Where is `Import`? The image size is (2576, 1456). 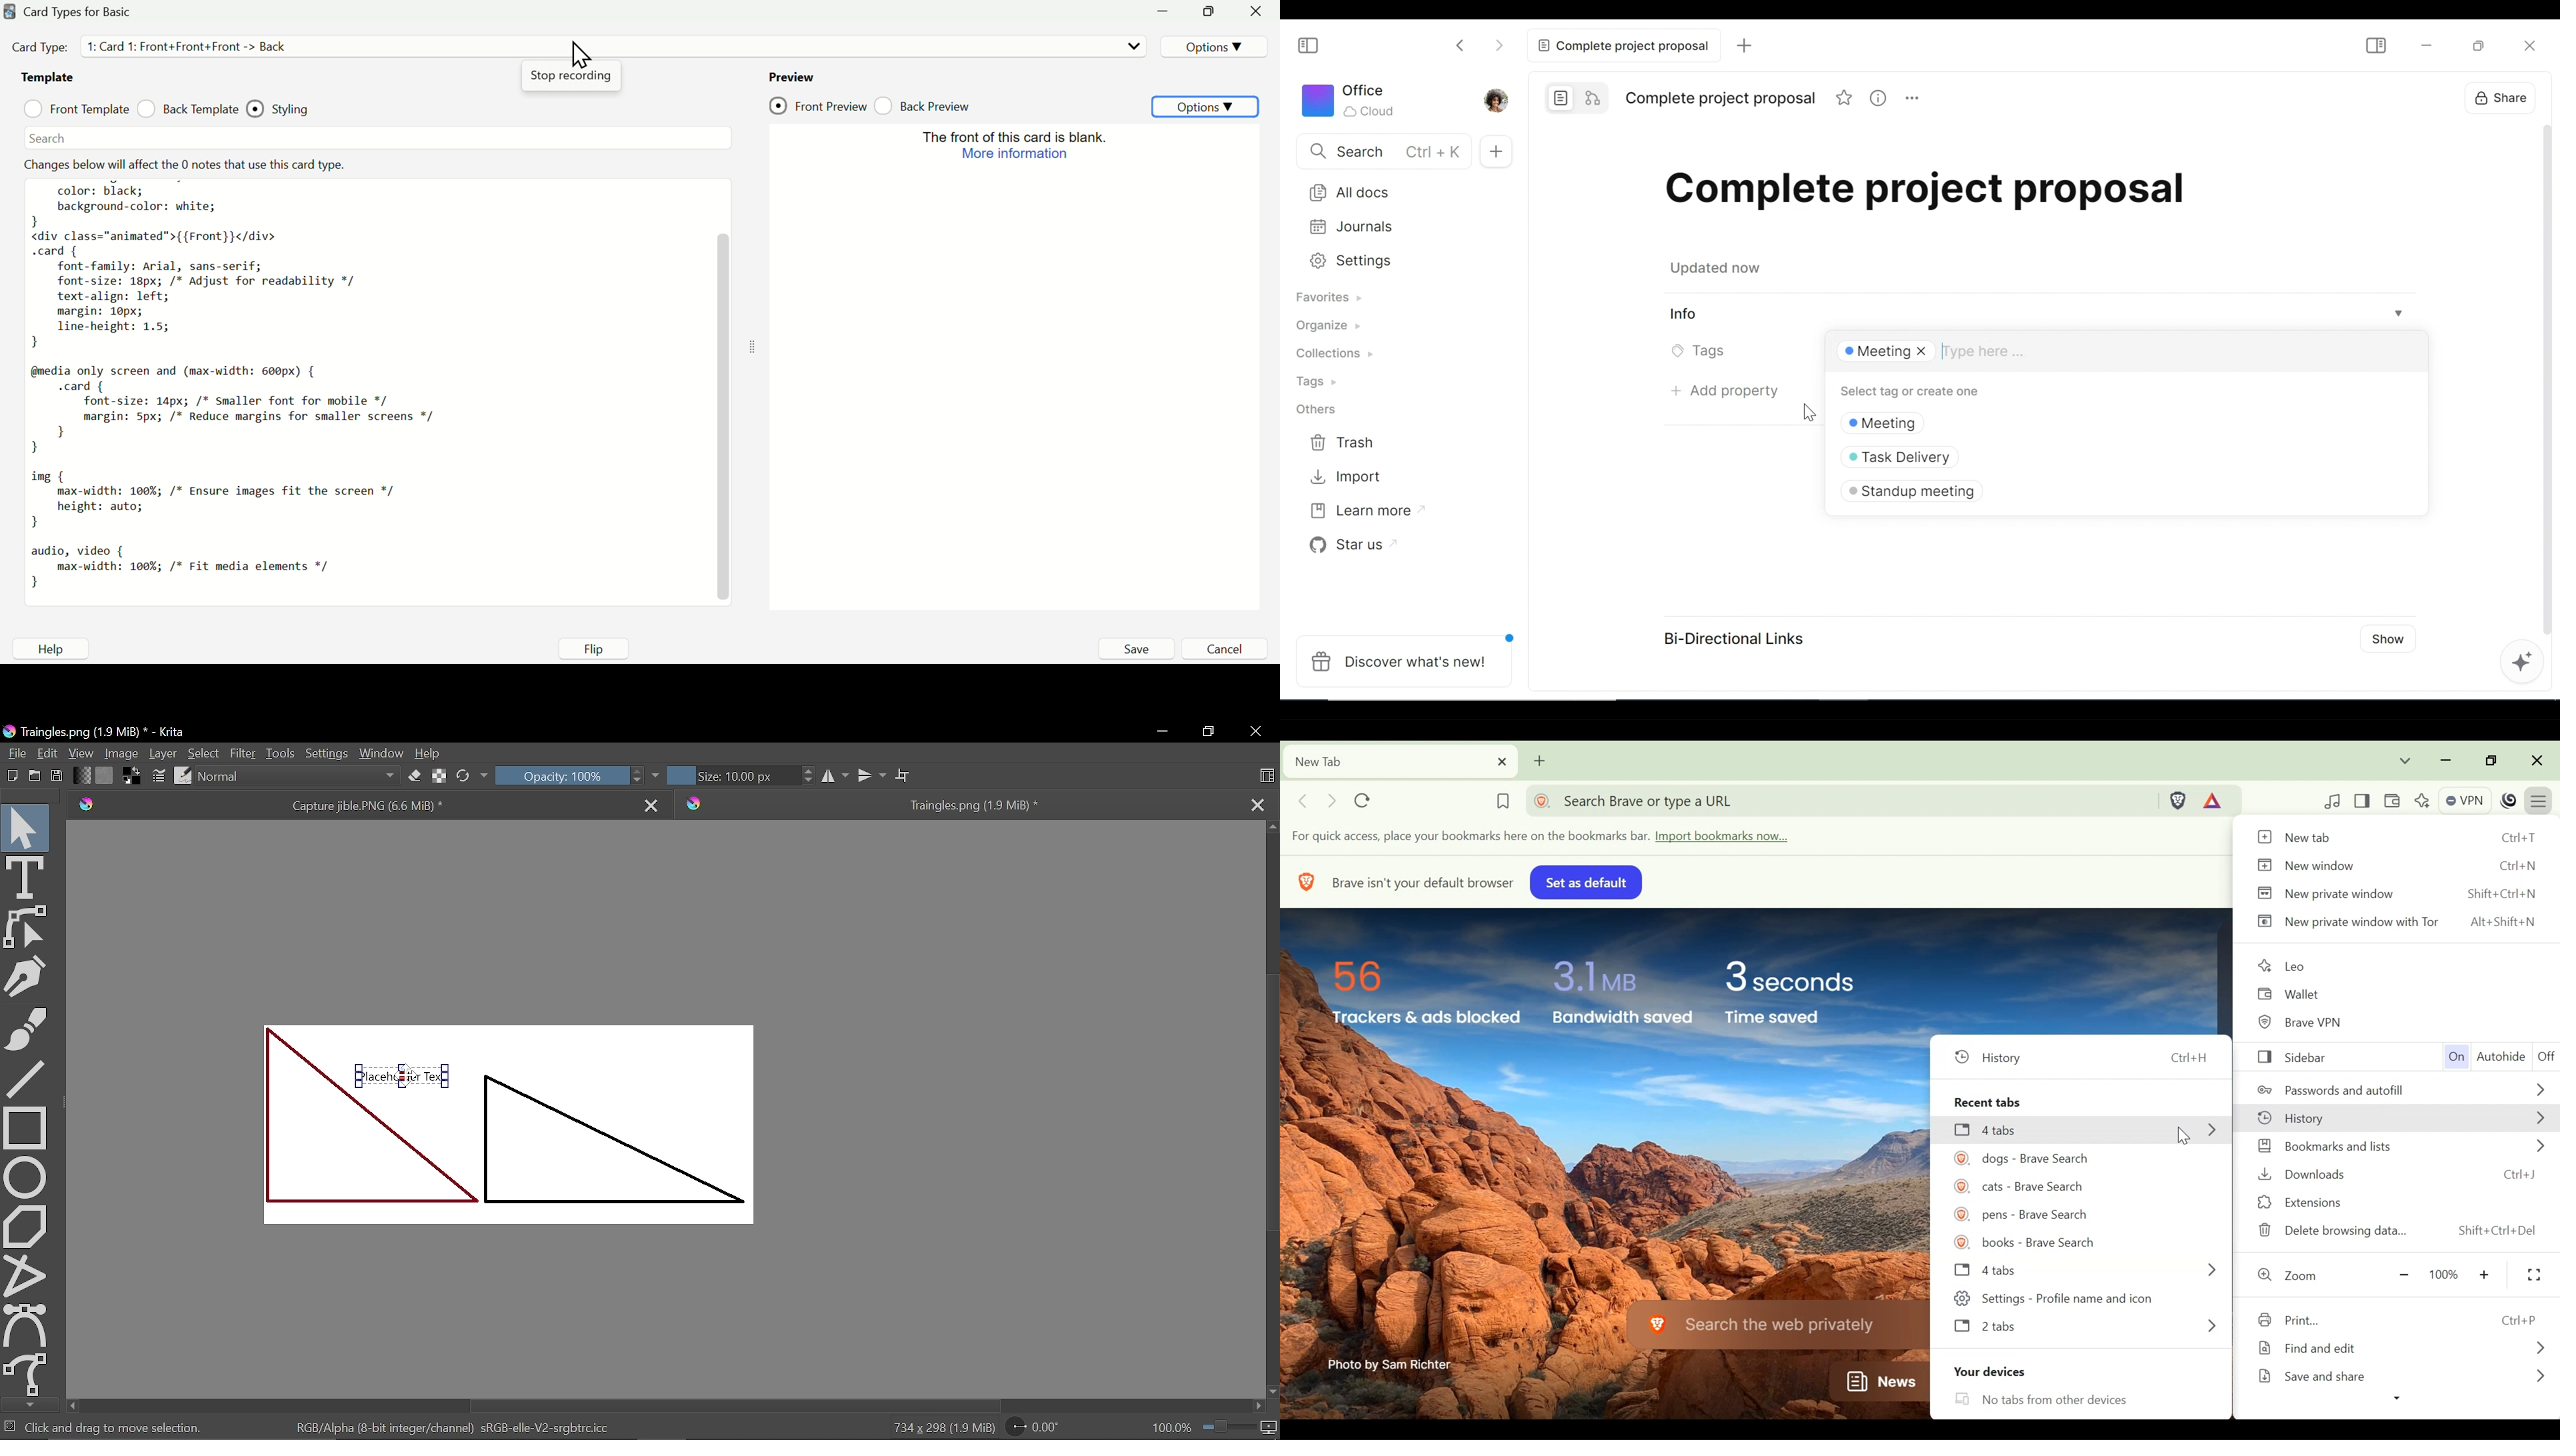
Import is located at coordinates (1343, 478).